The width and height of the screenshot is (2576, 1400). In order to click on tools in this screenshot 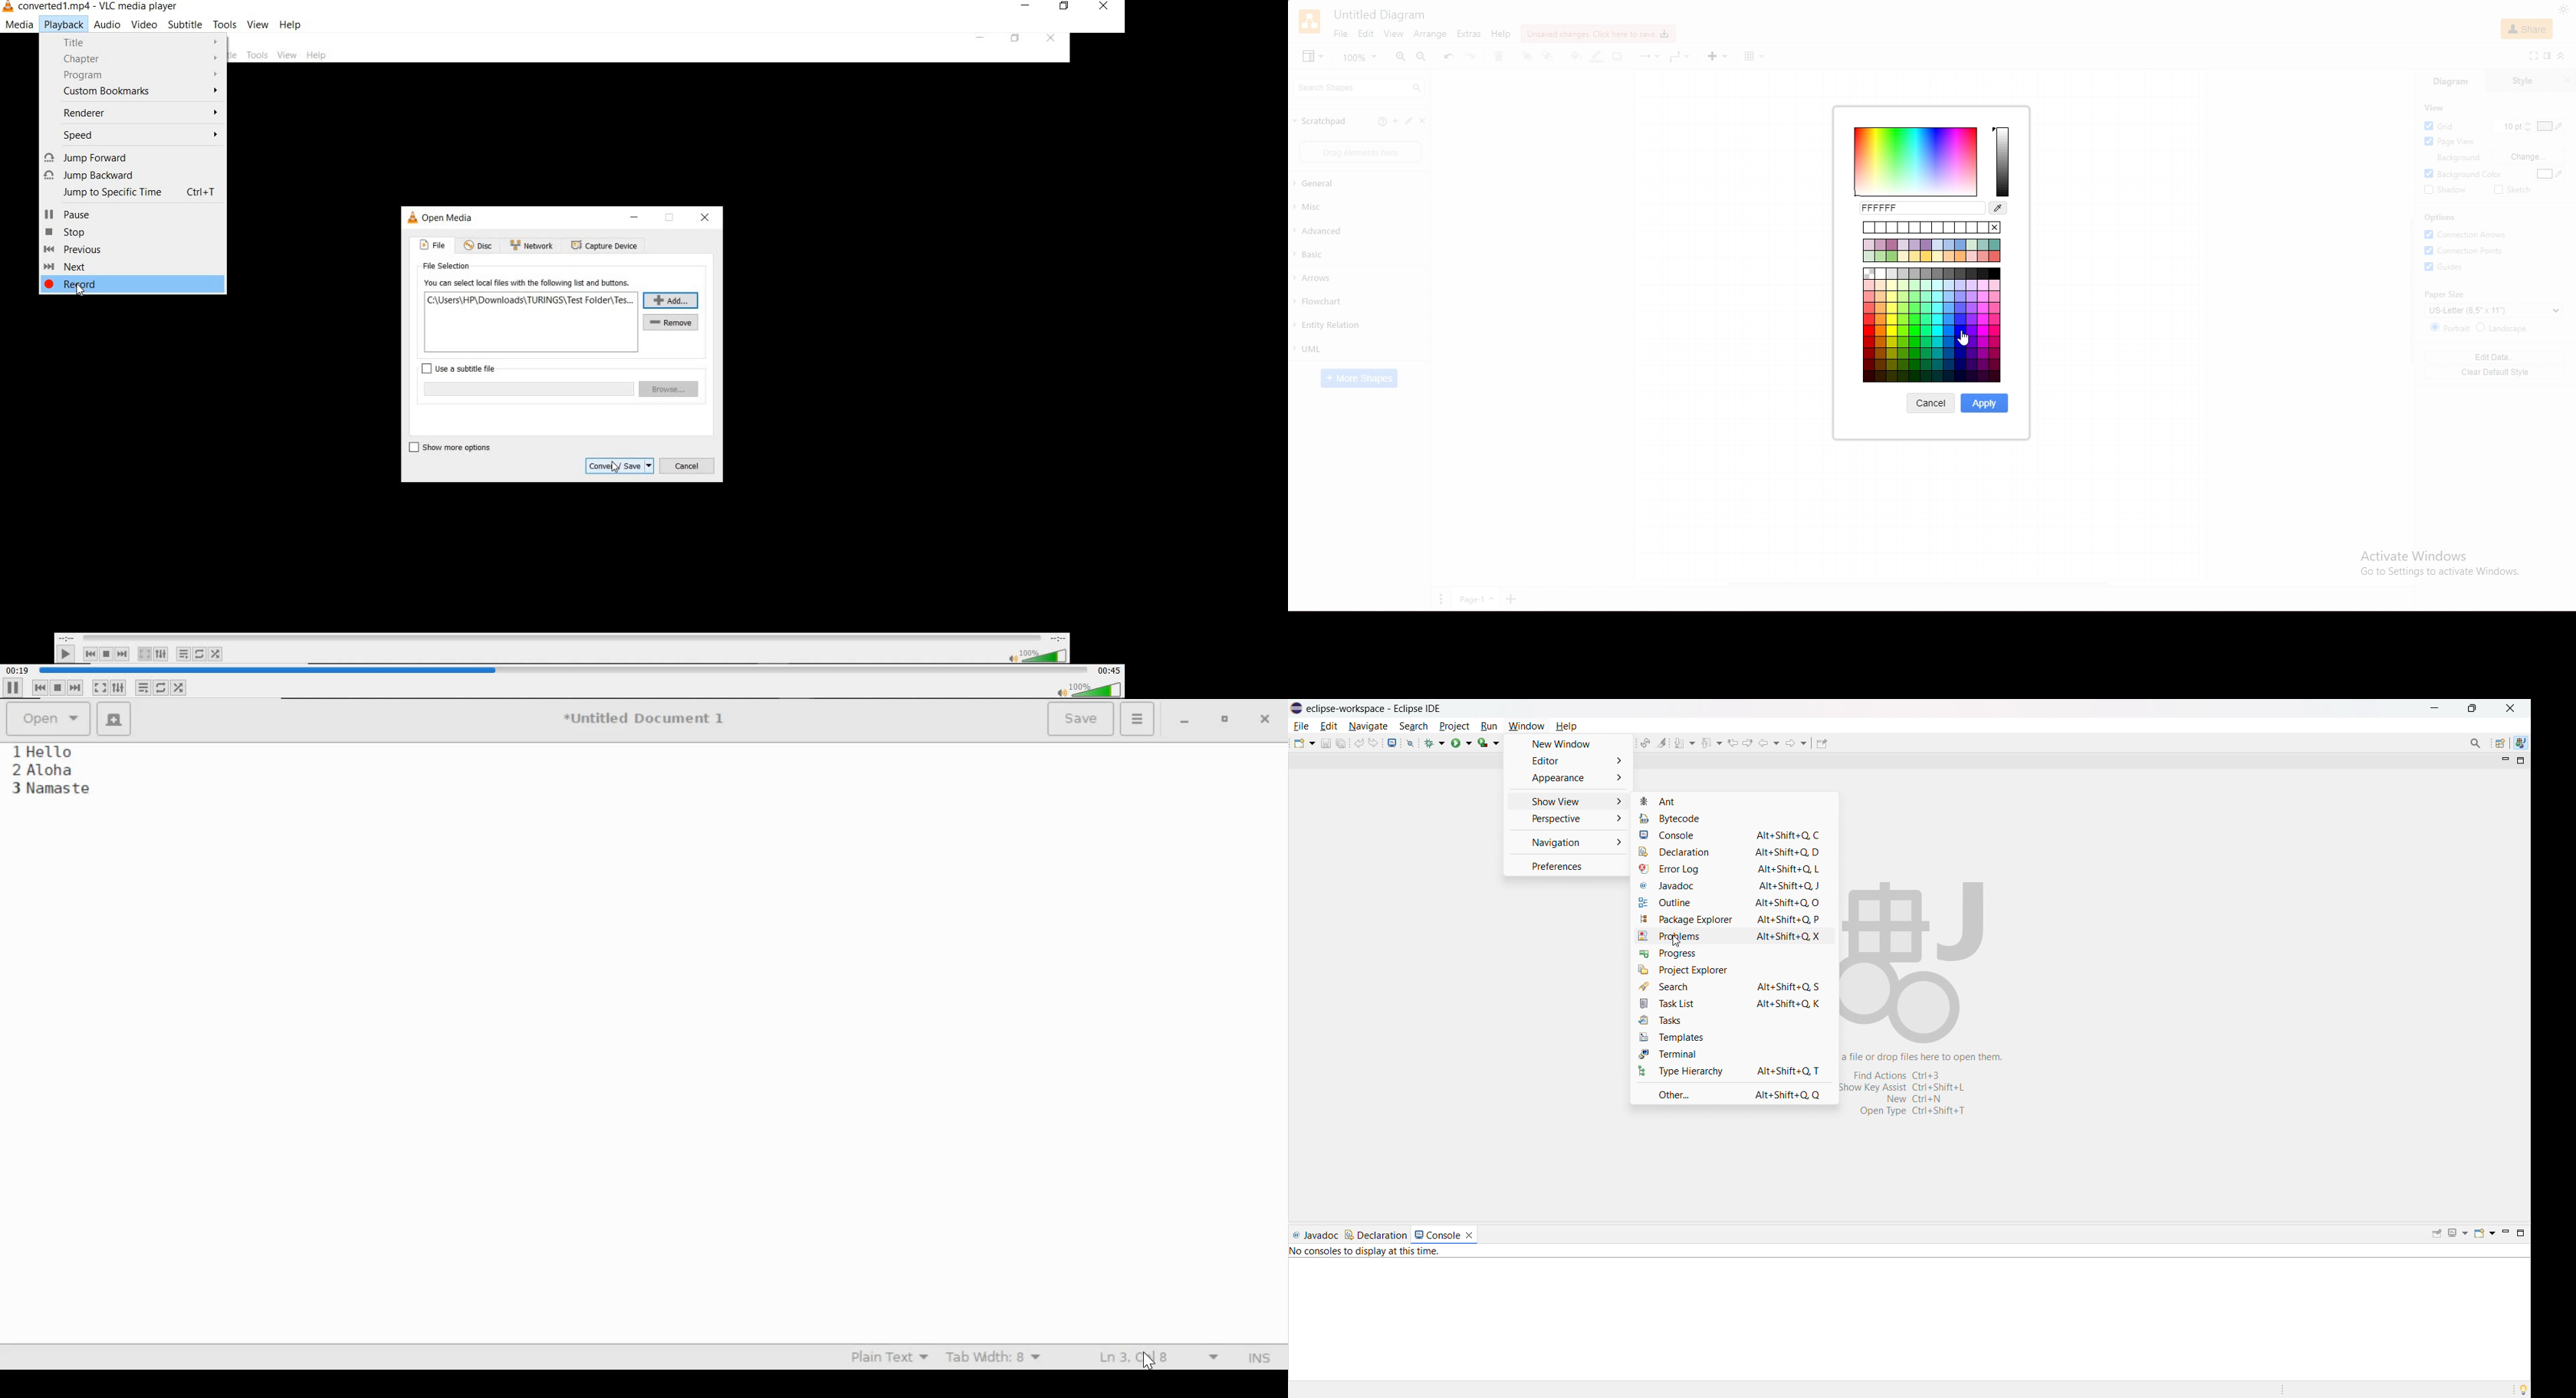, I will do `click(224, 23)`.